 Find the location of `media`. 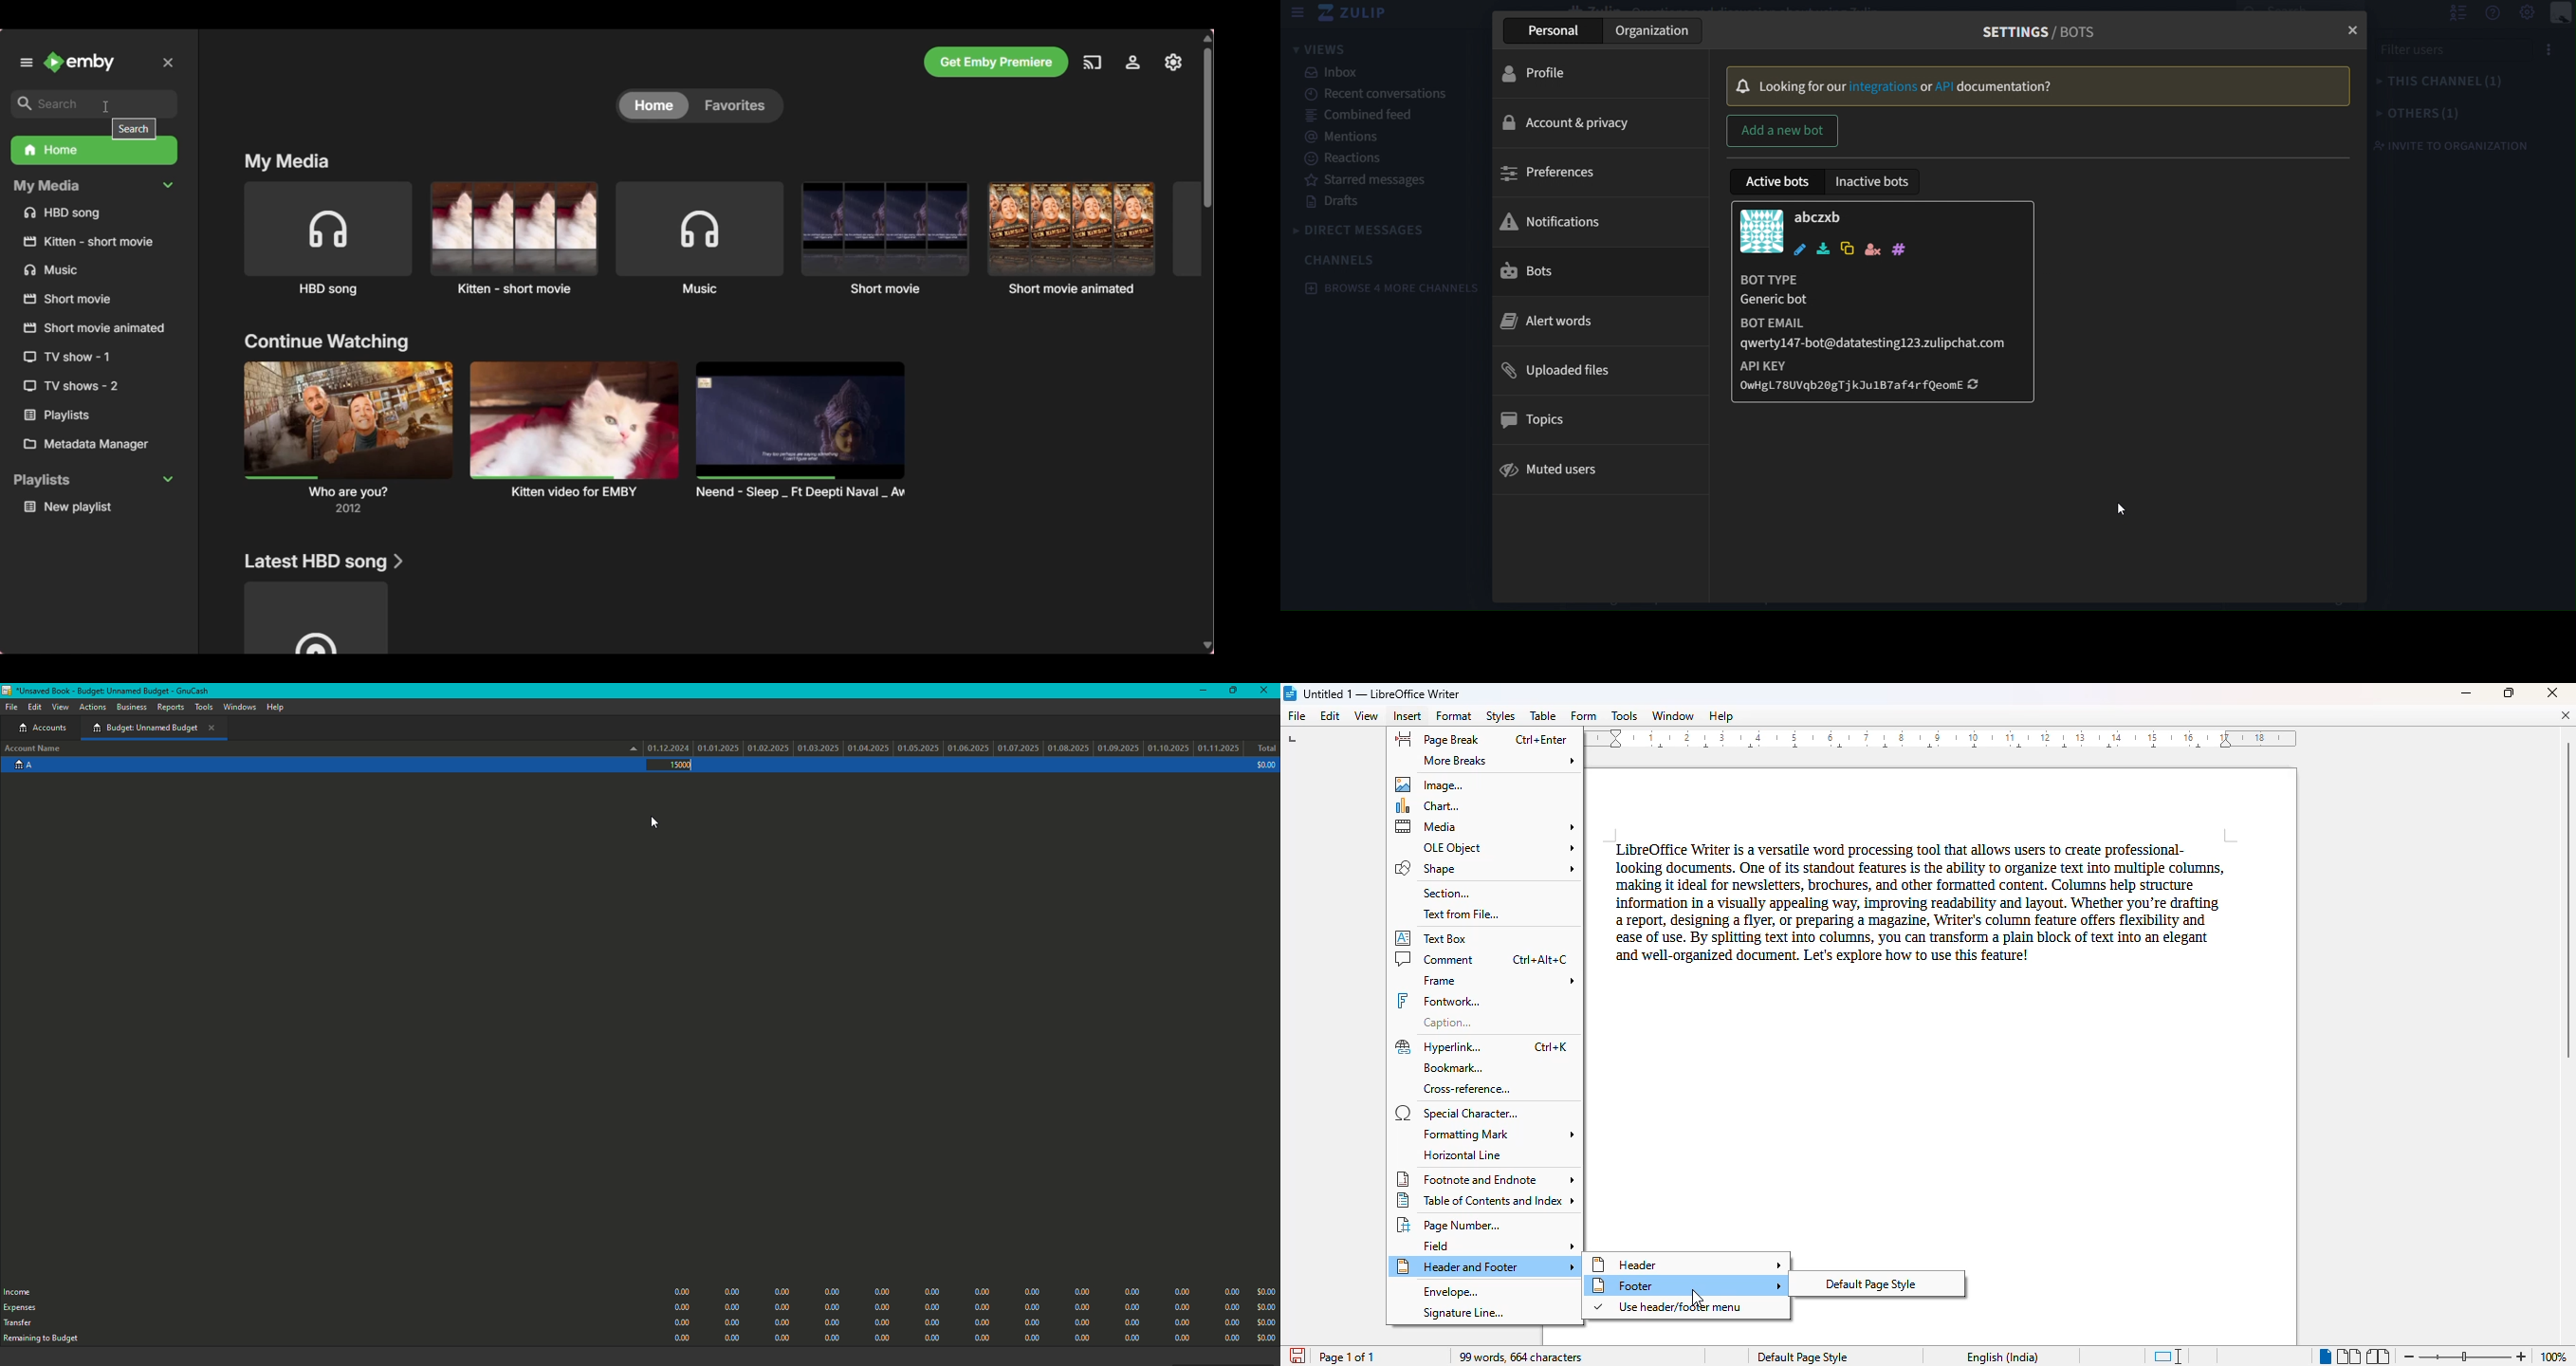

media is located at coordinates (1486, 826).